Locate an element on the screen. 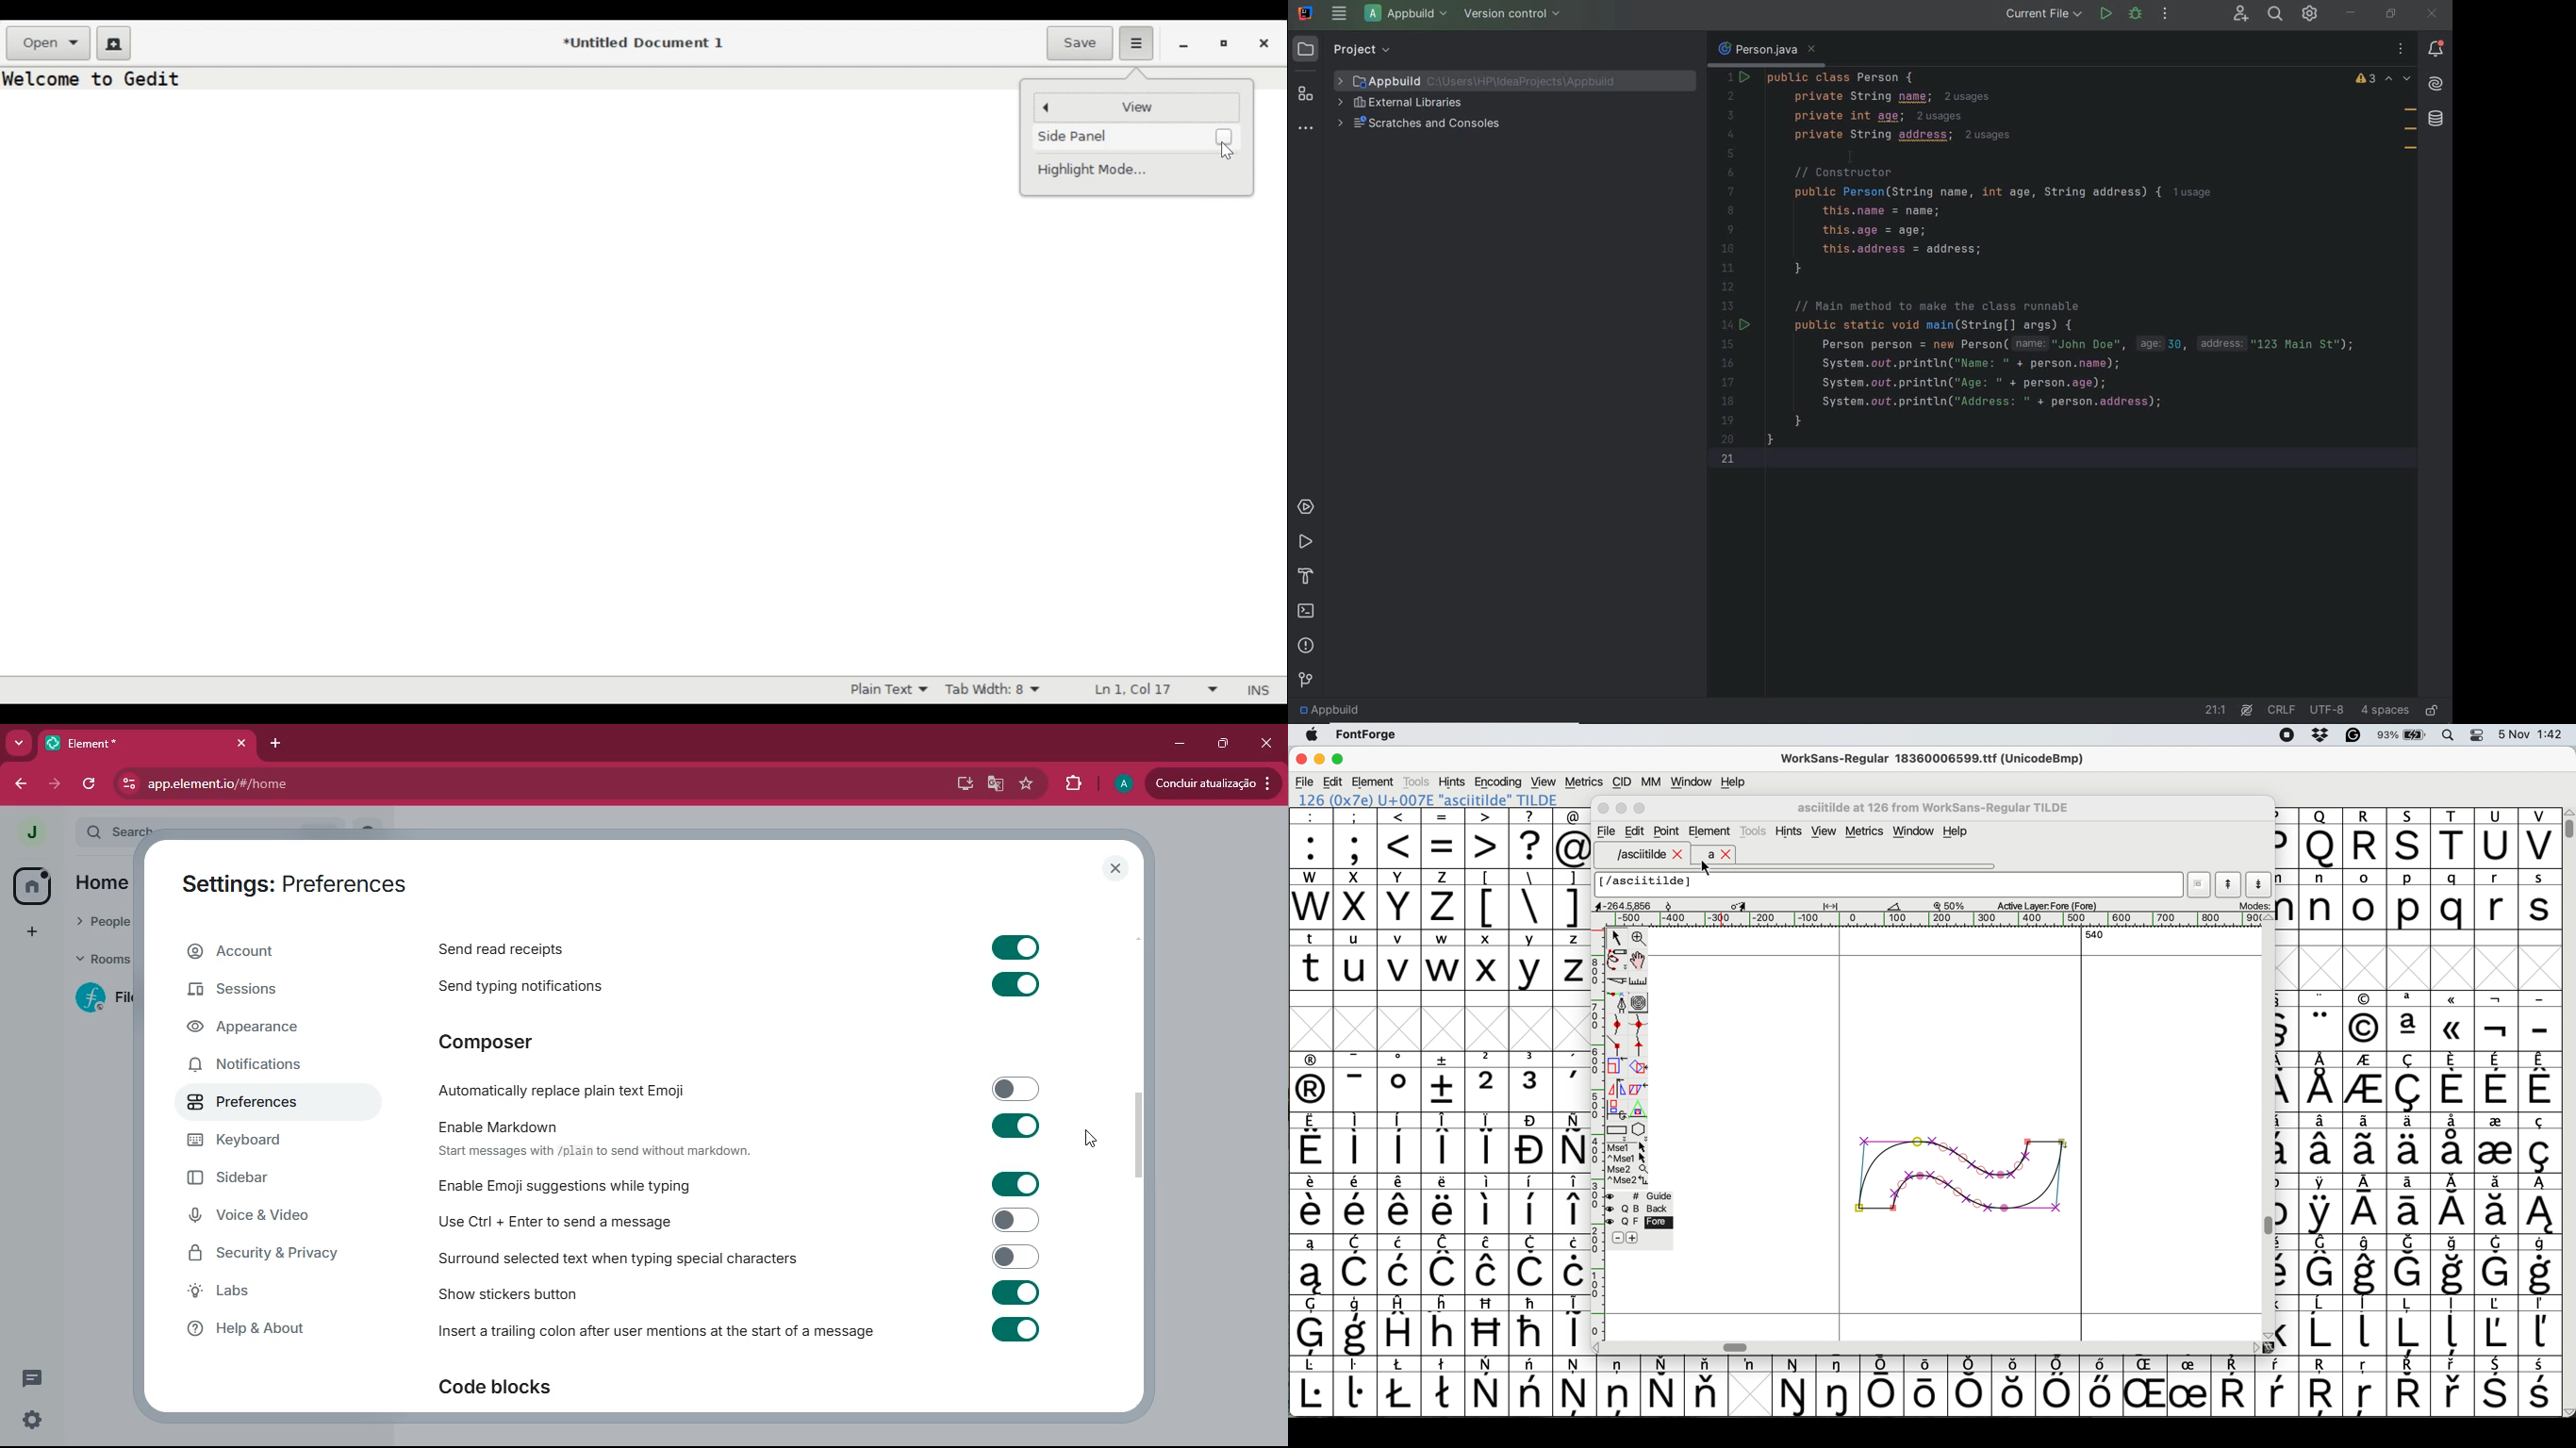 The width and height of the screenshot is (2576, 1456).  is located at coordinates (1488, 1325).